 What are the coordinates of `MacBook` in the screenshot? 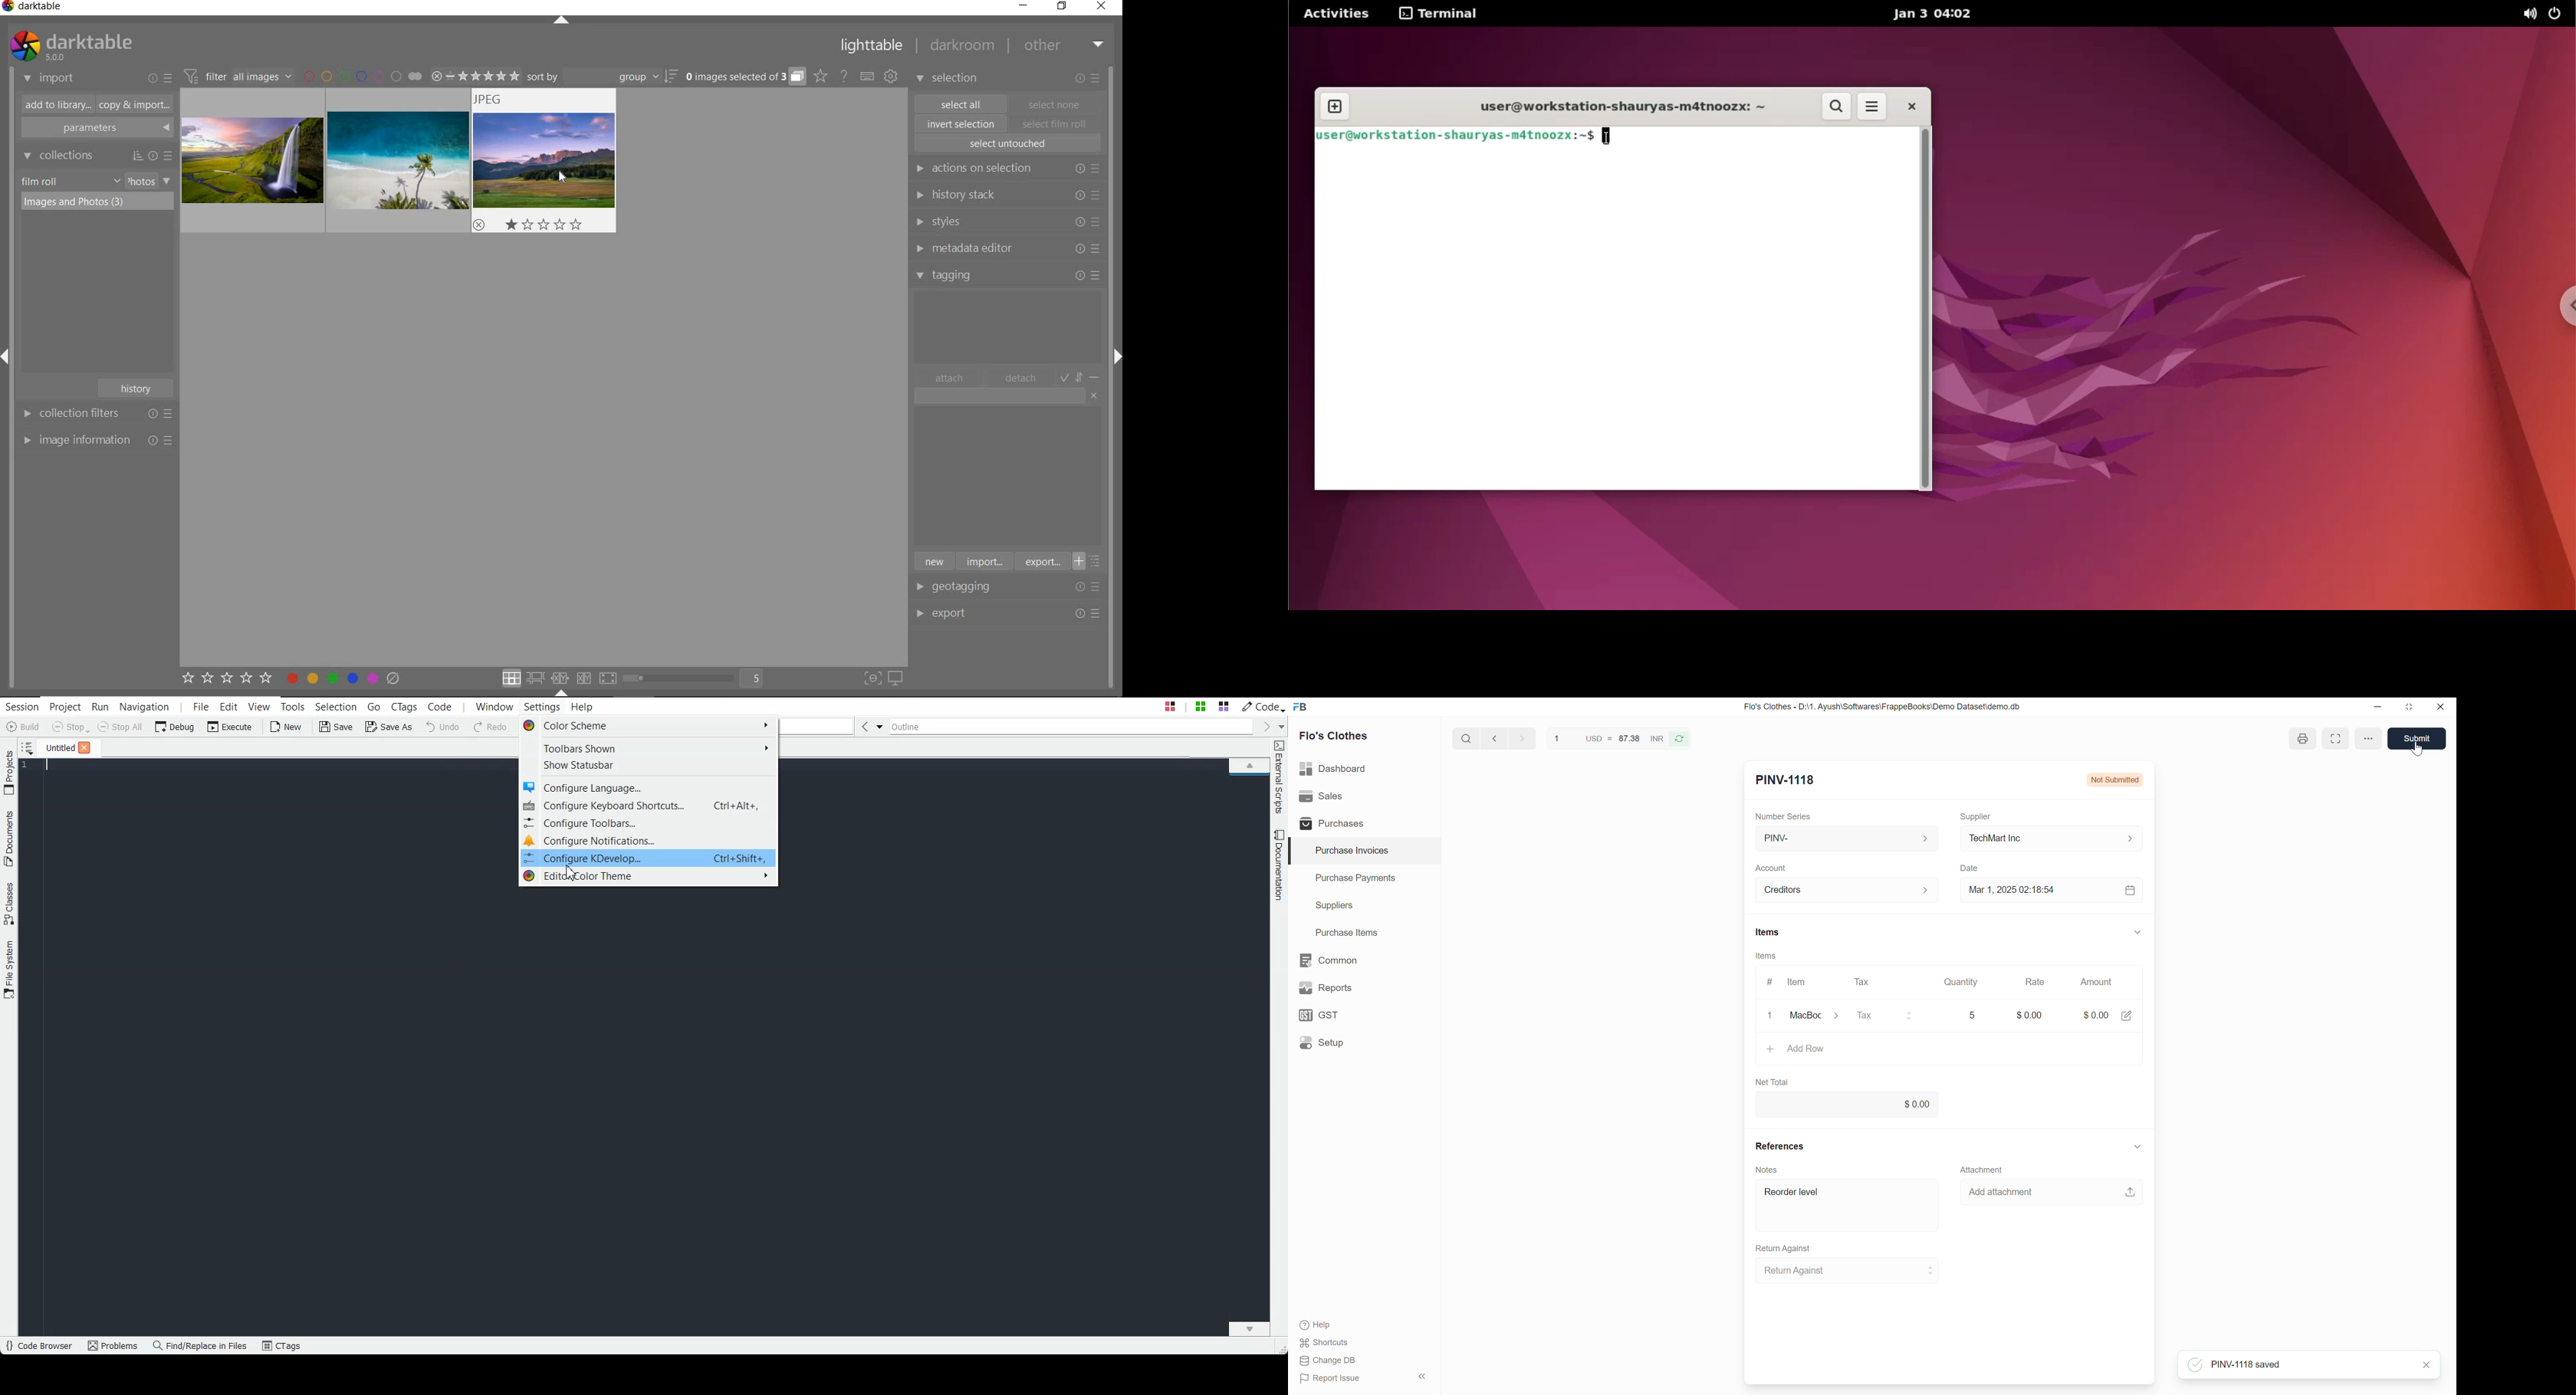 It's located at (1819, 1016).